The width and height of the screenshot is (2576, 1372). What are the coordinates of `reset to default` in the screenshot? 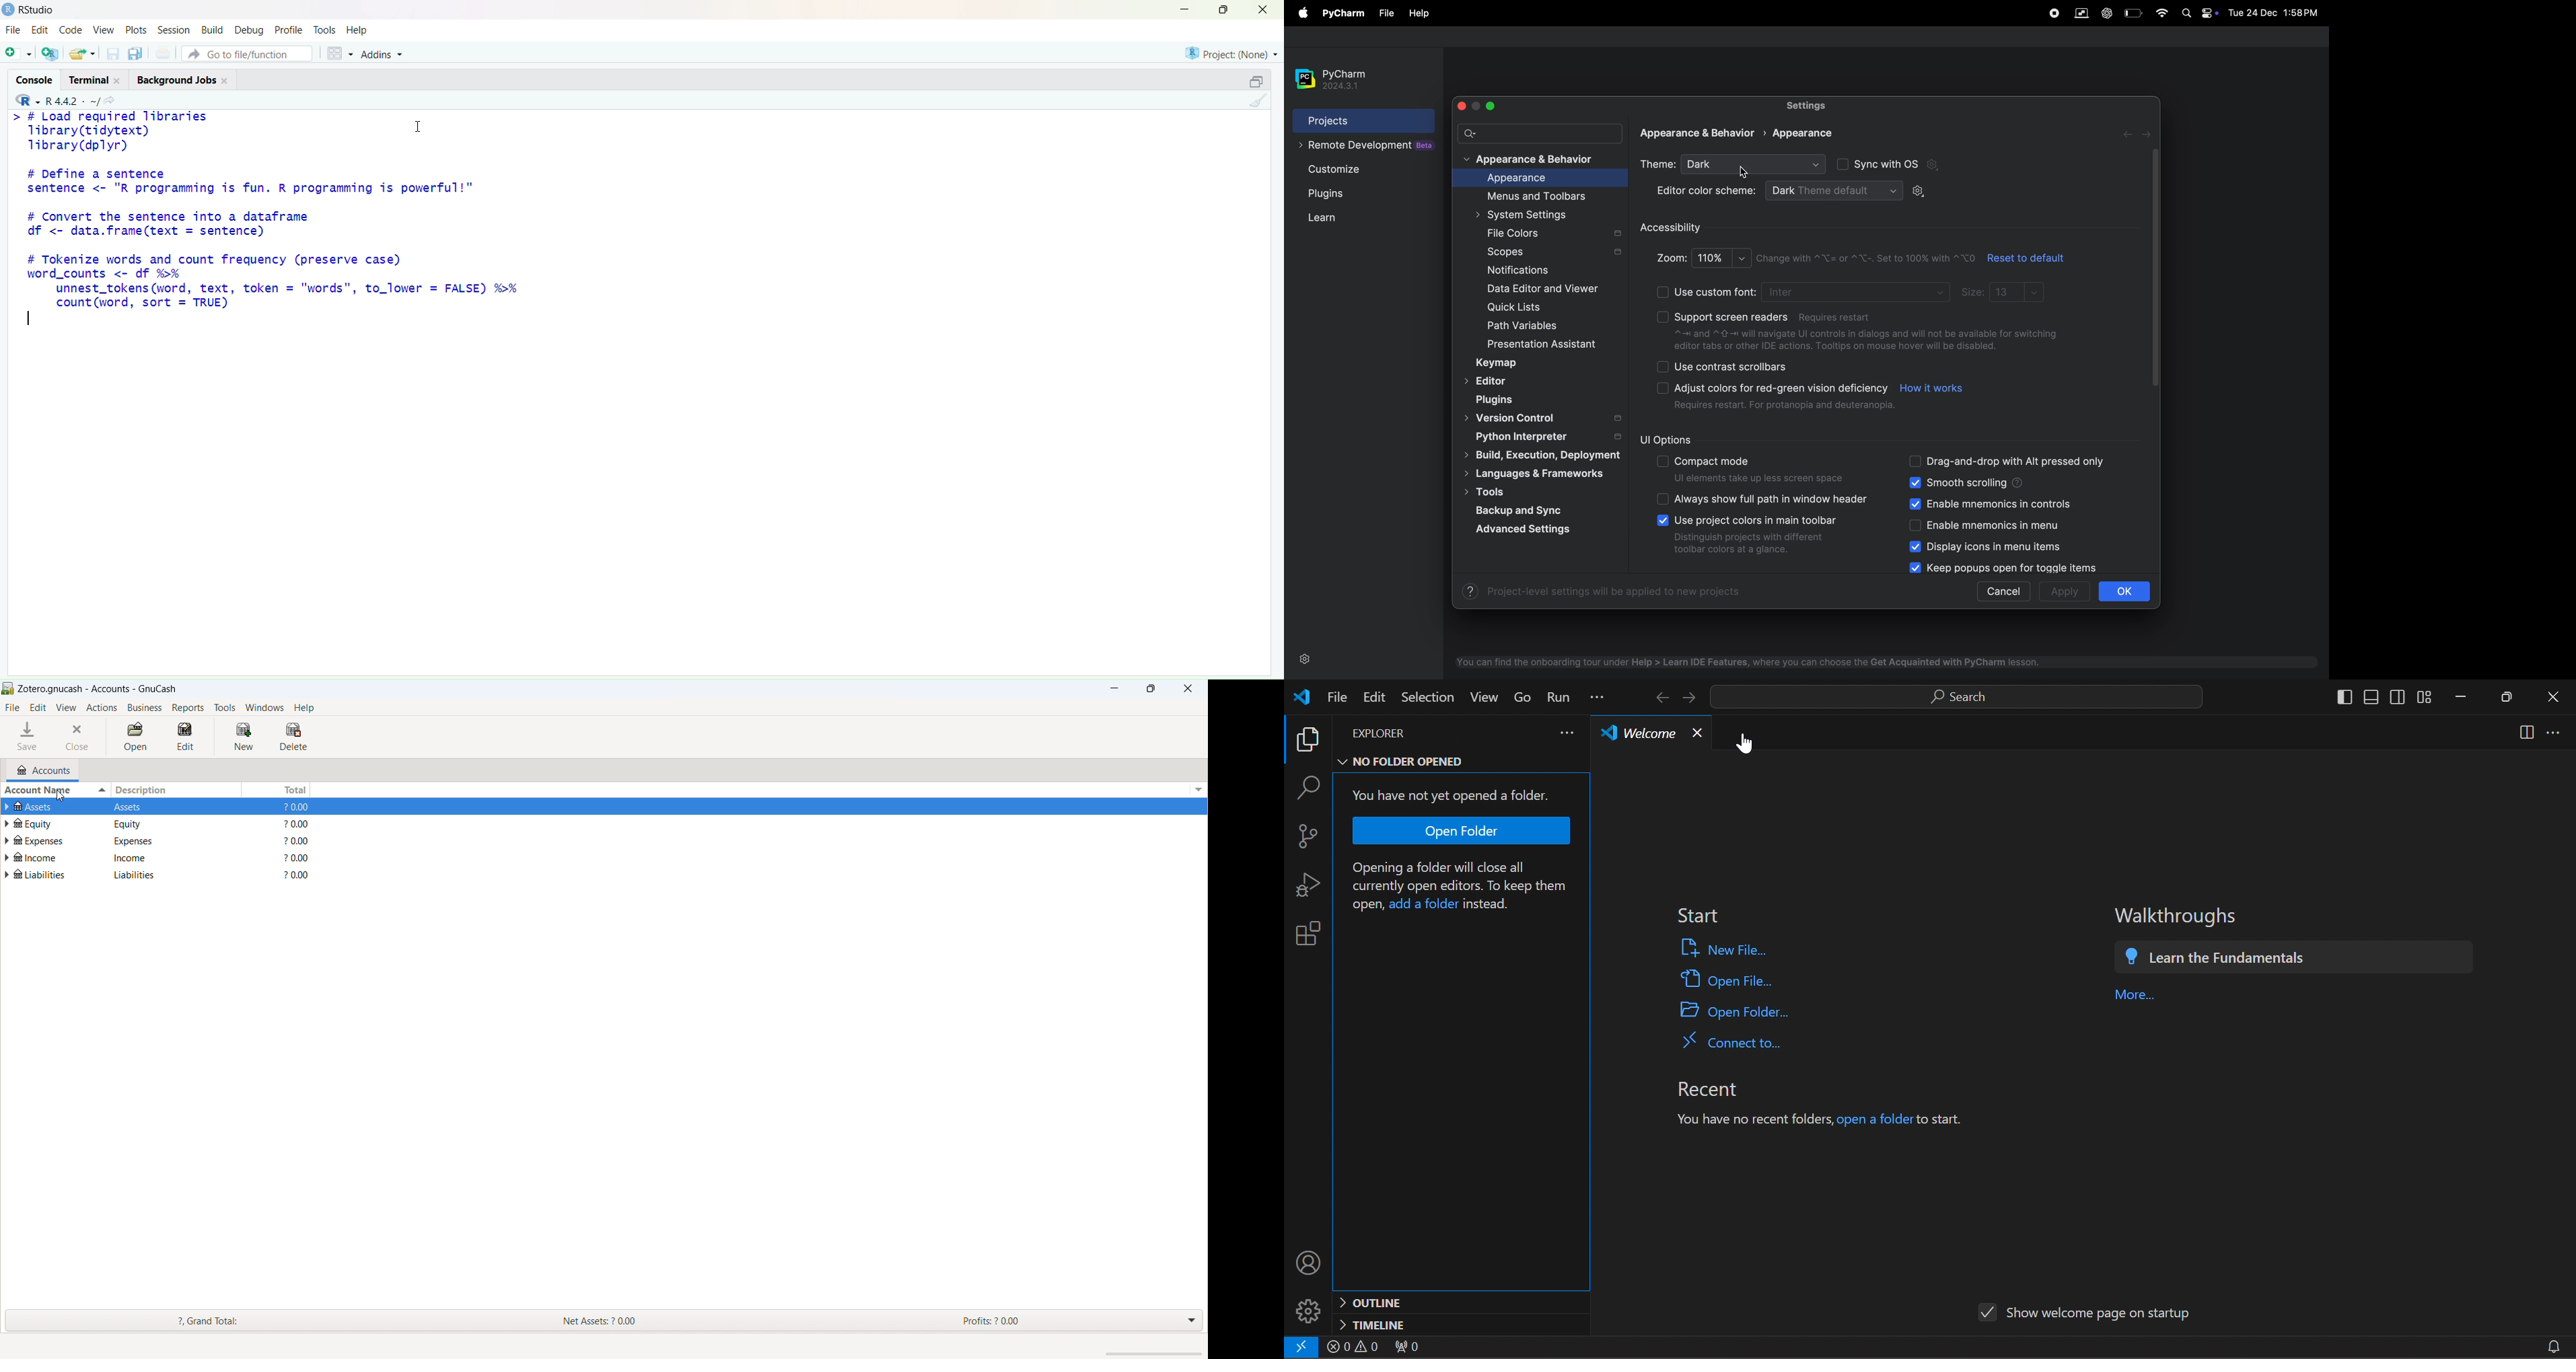 It's located at (2032, 259).